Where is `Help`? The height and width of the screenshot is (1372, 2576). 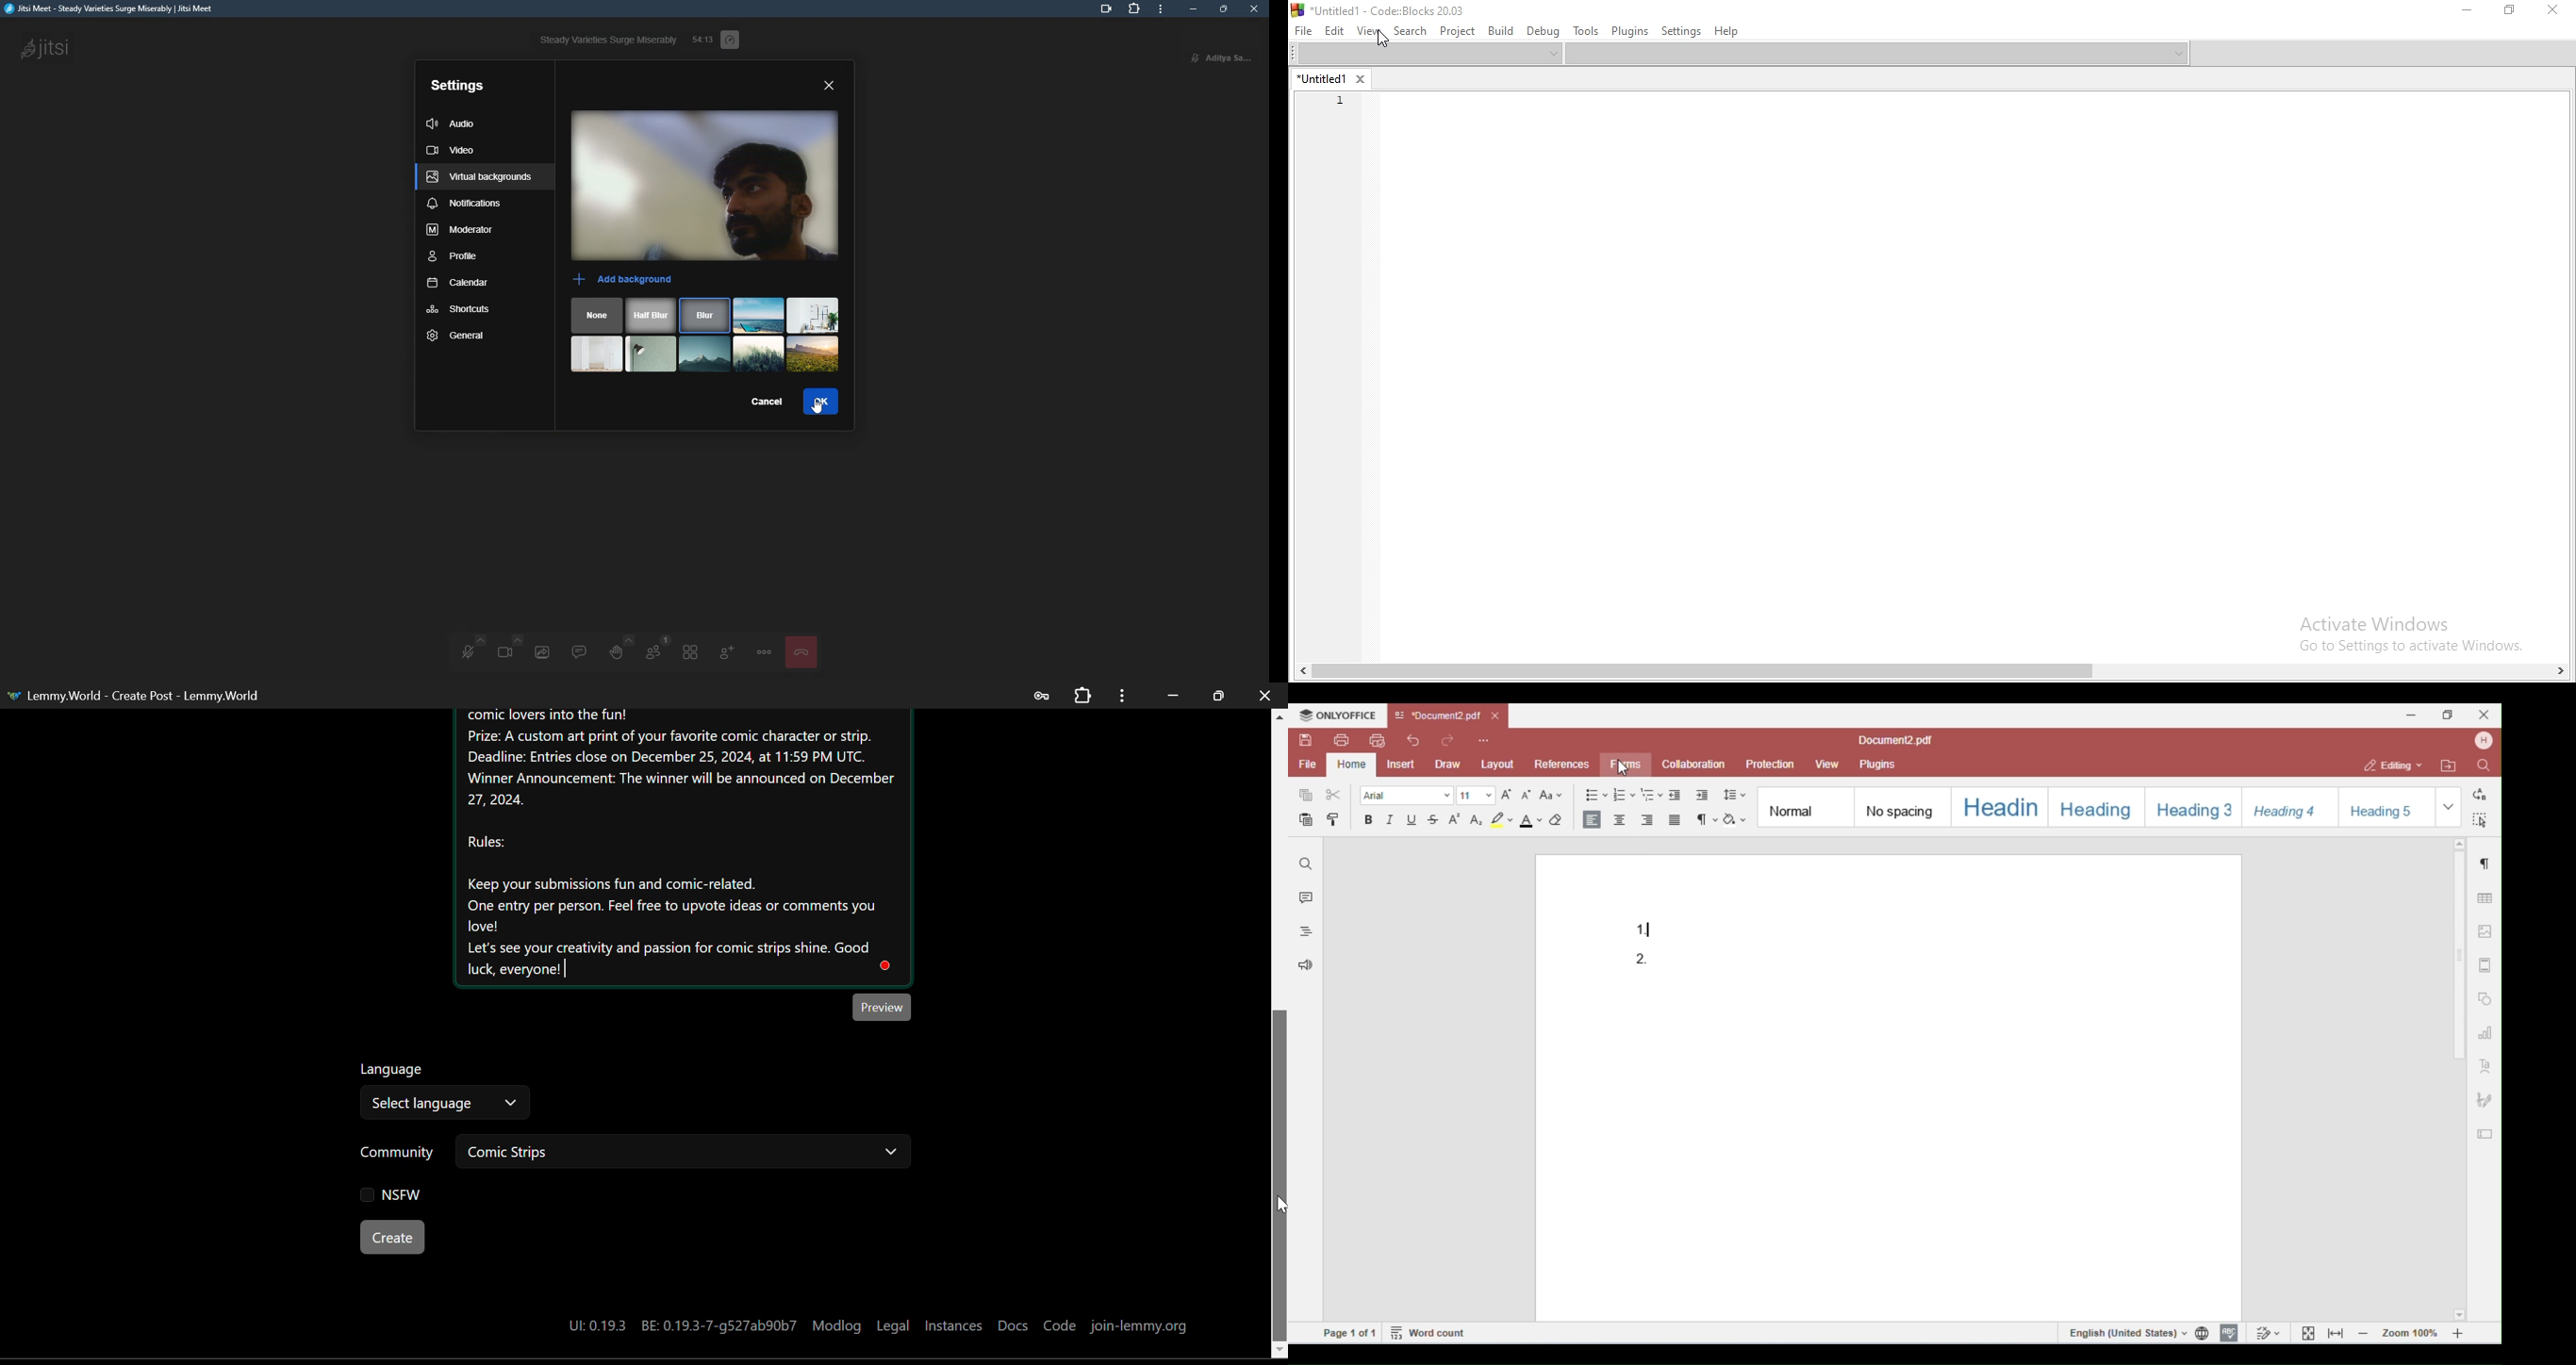
Help is located at coordinates (1726, 30).